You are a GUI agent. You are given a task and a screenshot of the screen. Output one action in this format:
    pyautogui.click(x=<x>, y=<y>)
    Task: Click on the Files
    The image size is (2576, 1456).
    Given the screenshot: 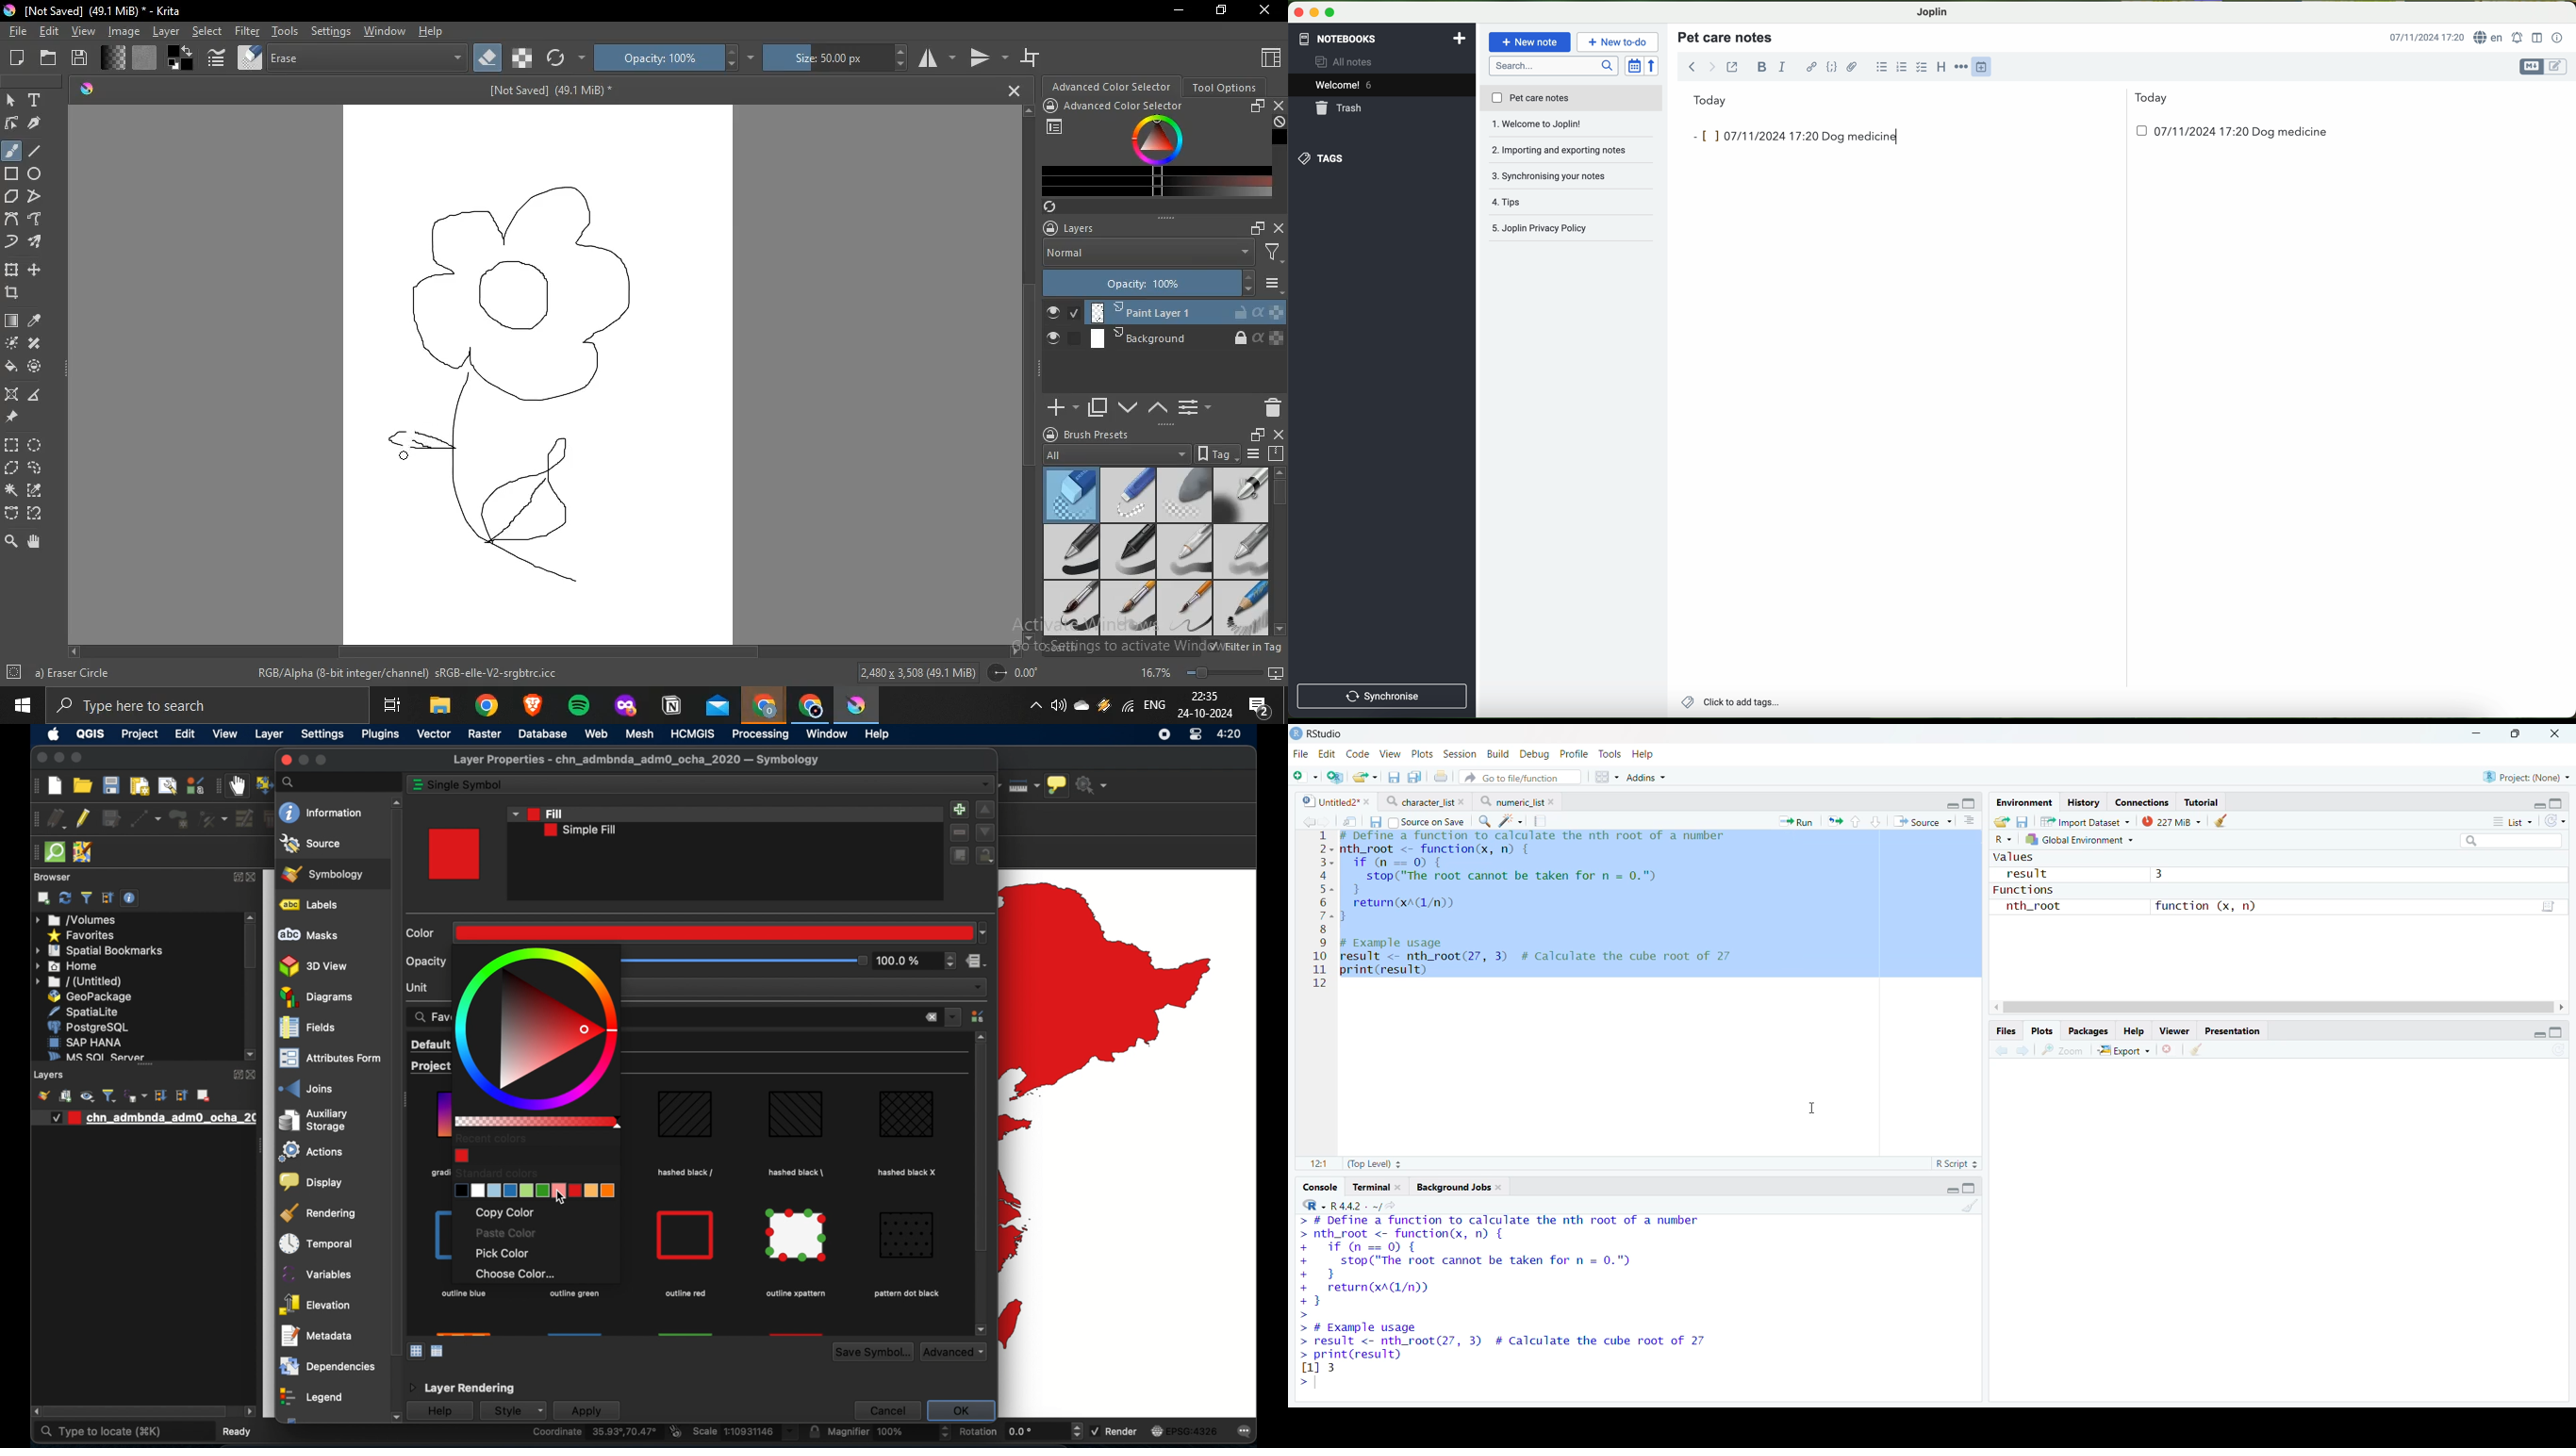 What is the action you would take?
    pyautogui.click(x=2005, y=1031)
    